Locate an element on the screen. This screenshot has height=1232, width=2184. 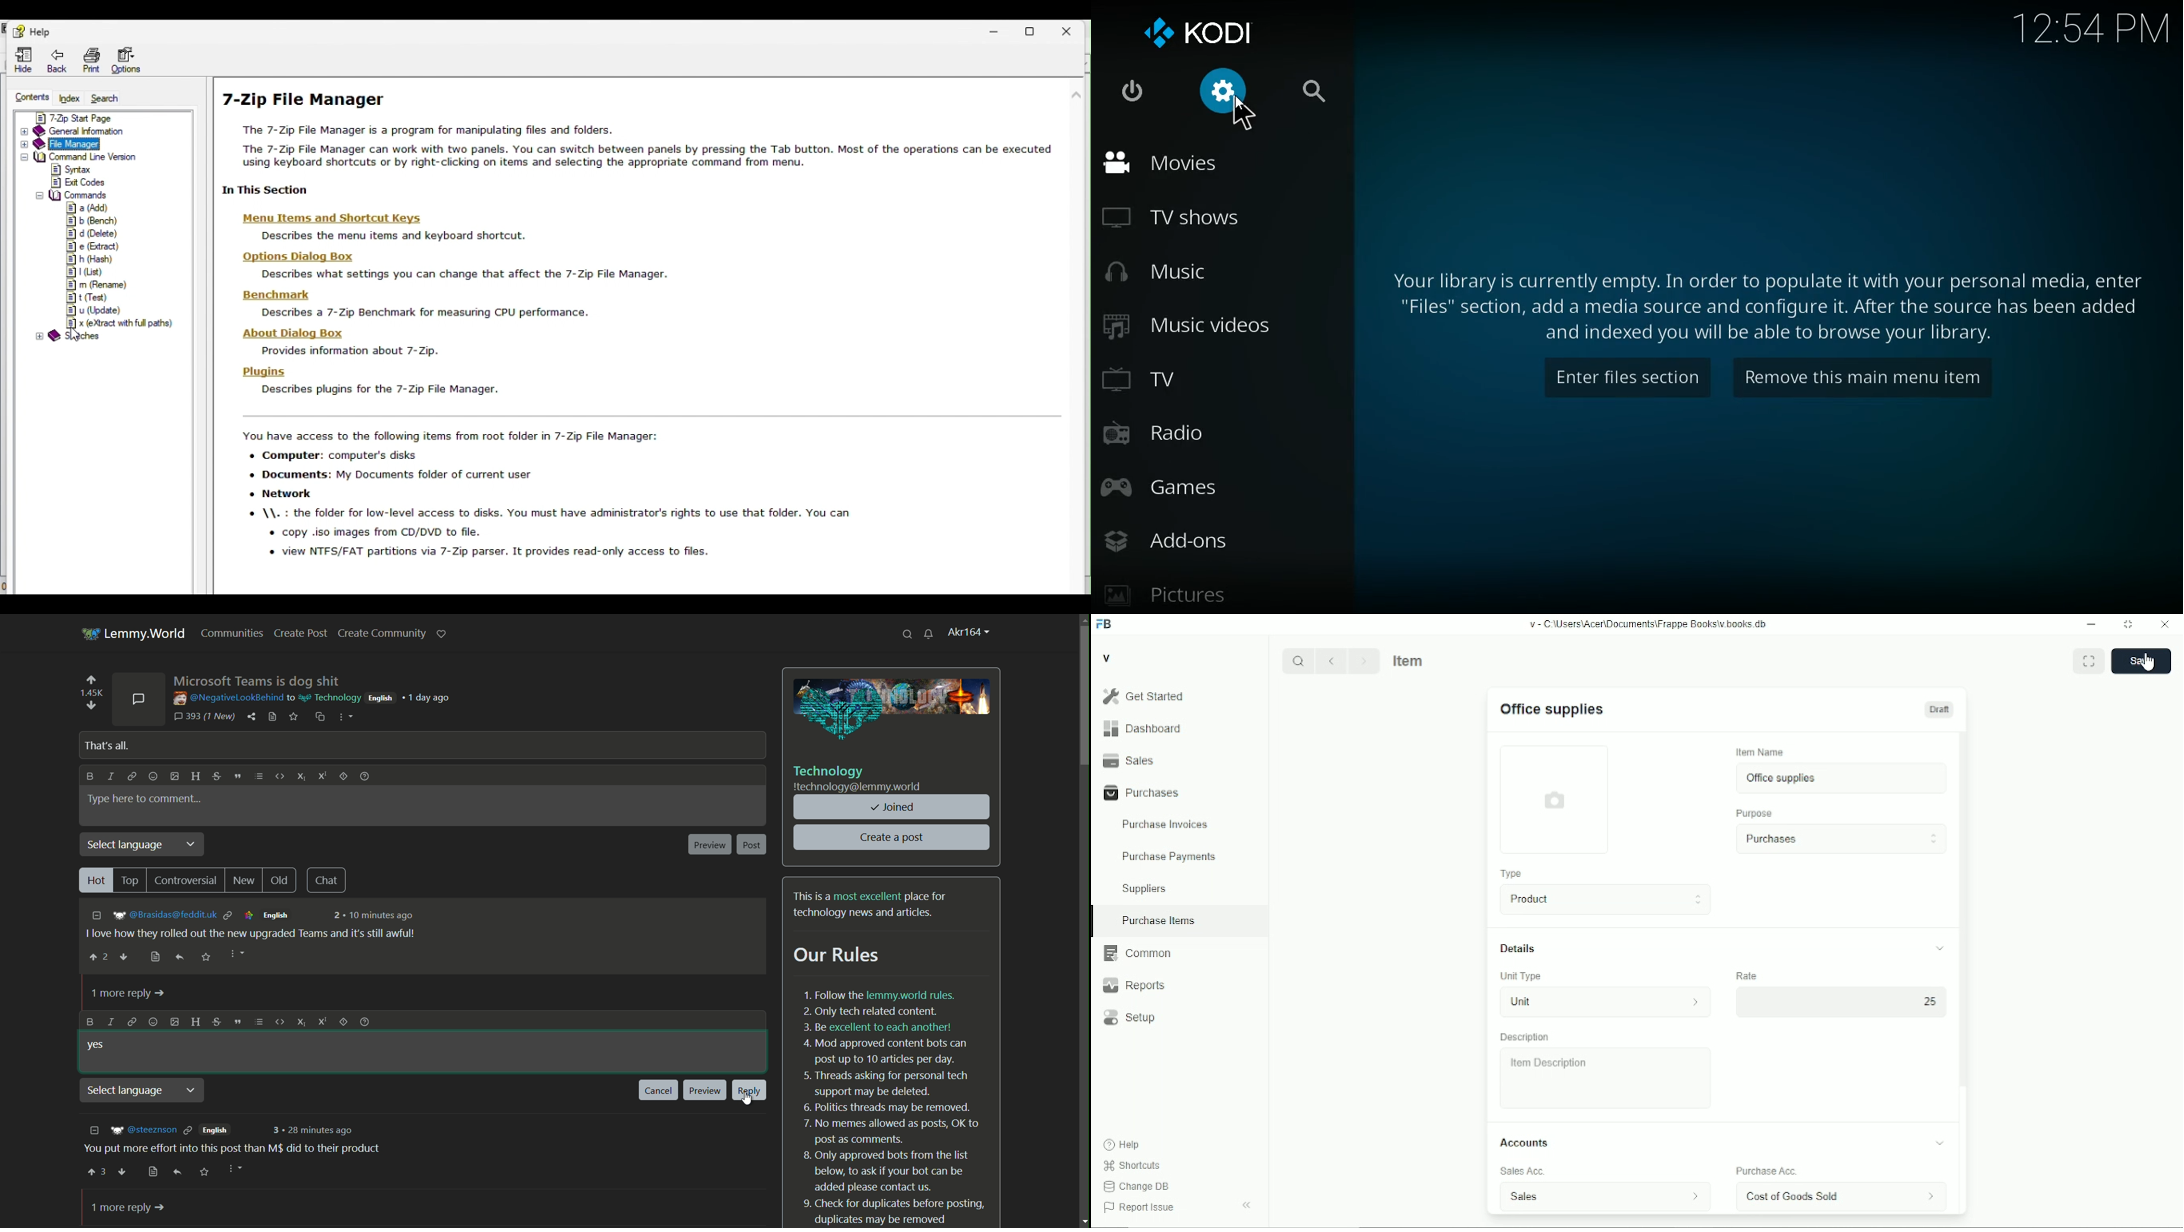
bookmark is located at coordinates (154, 957).